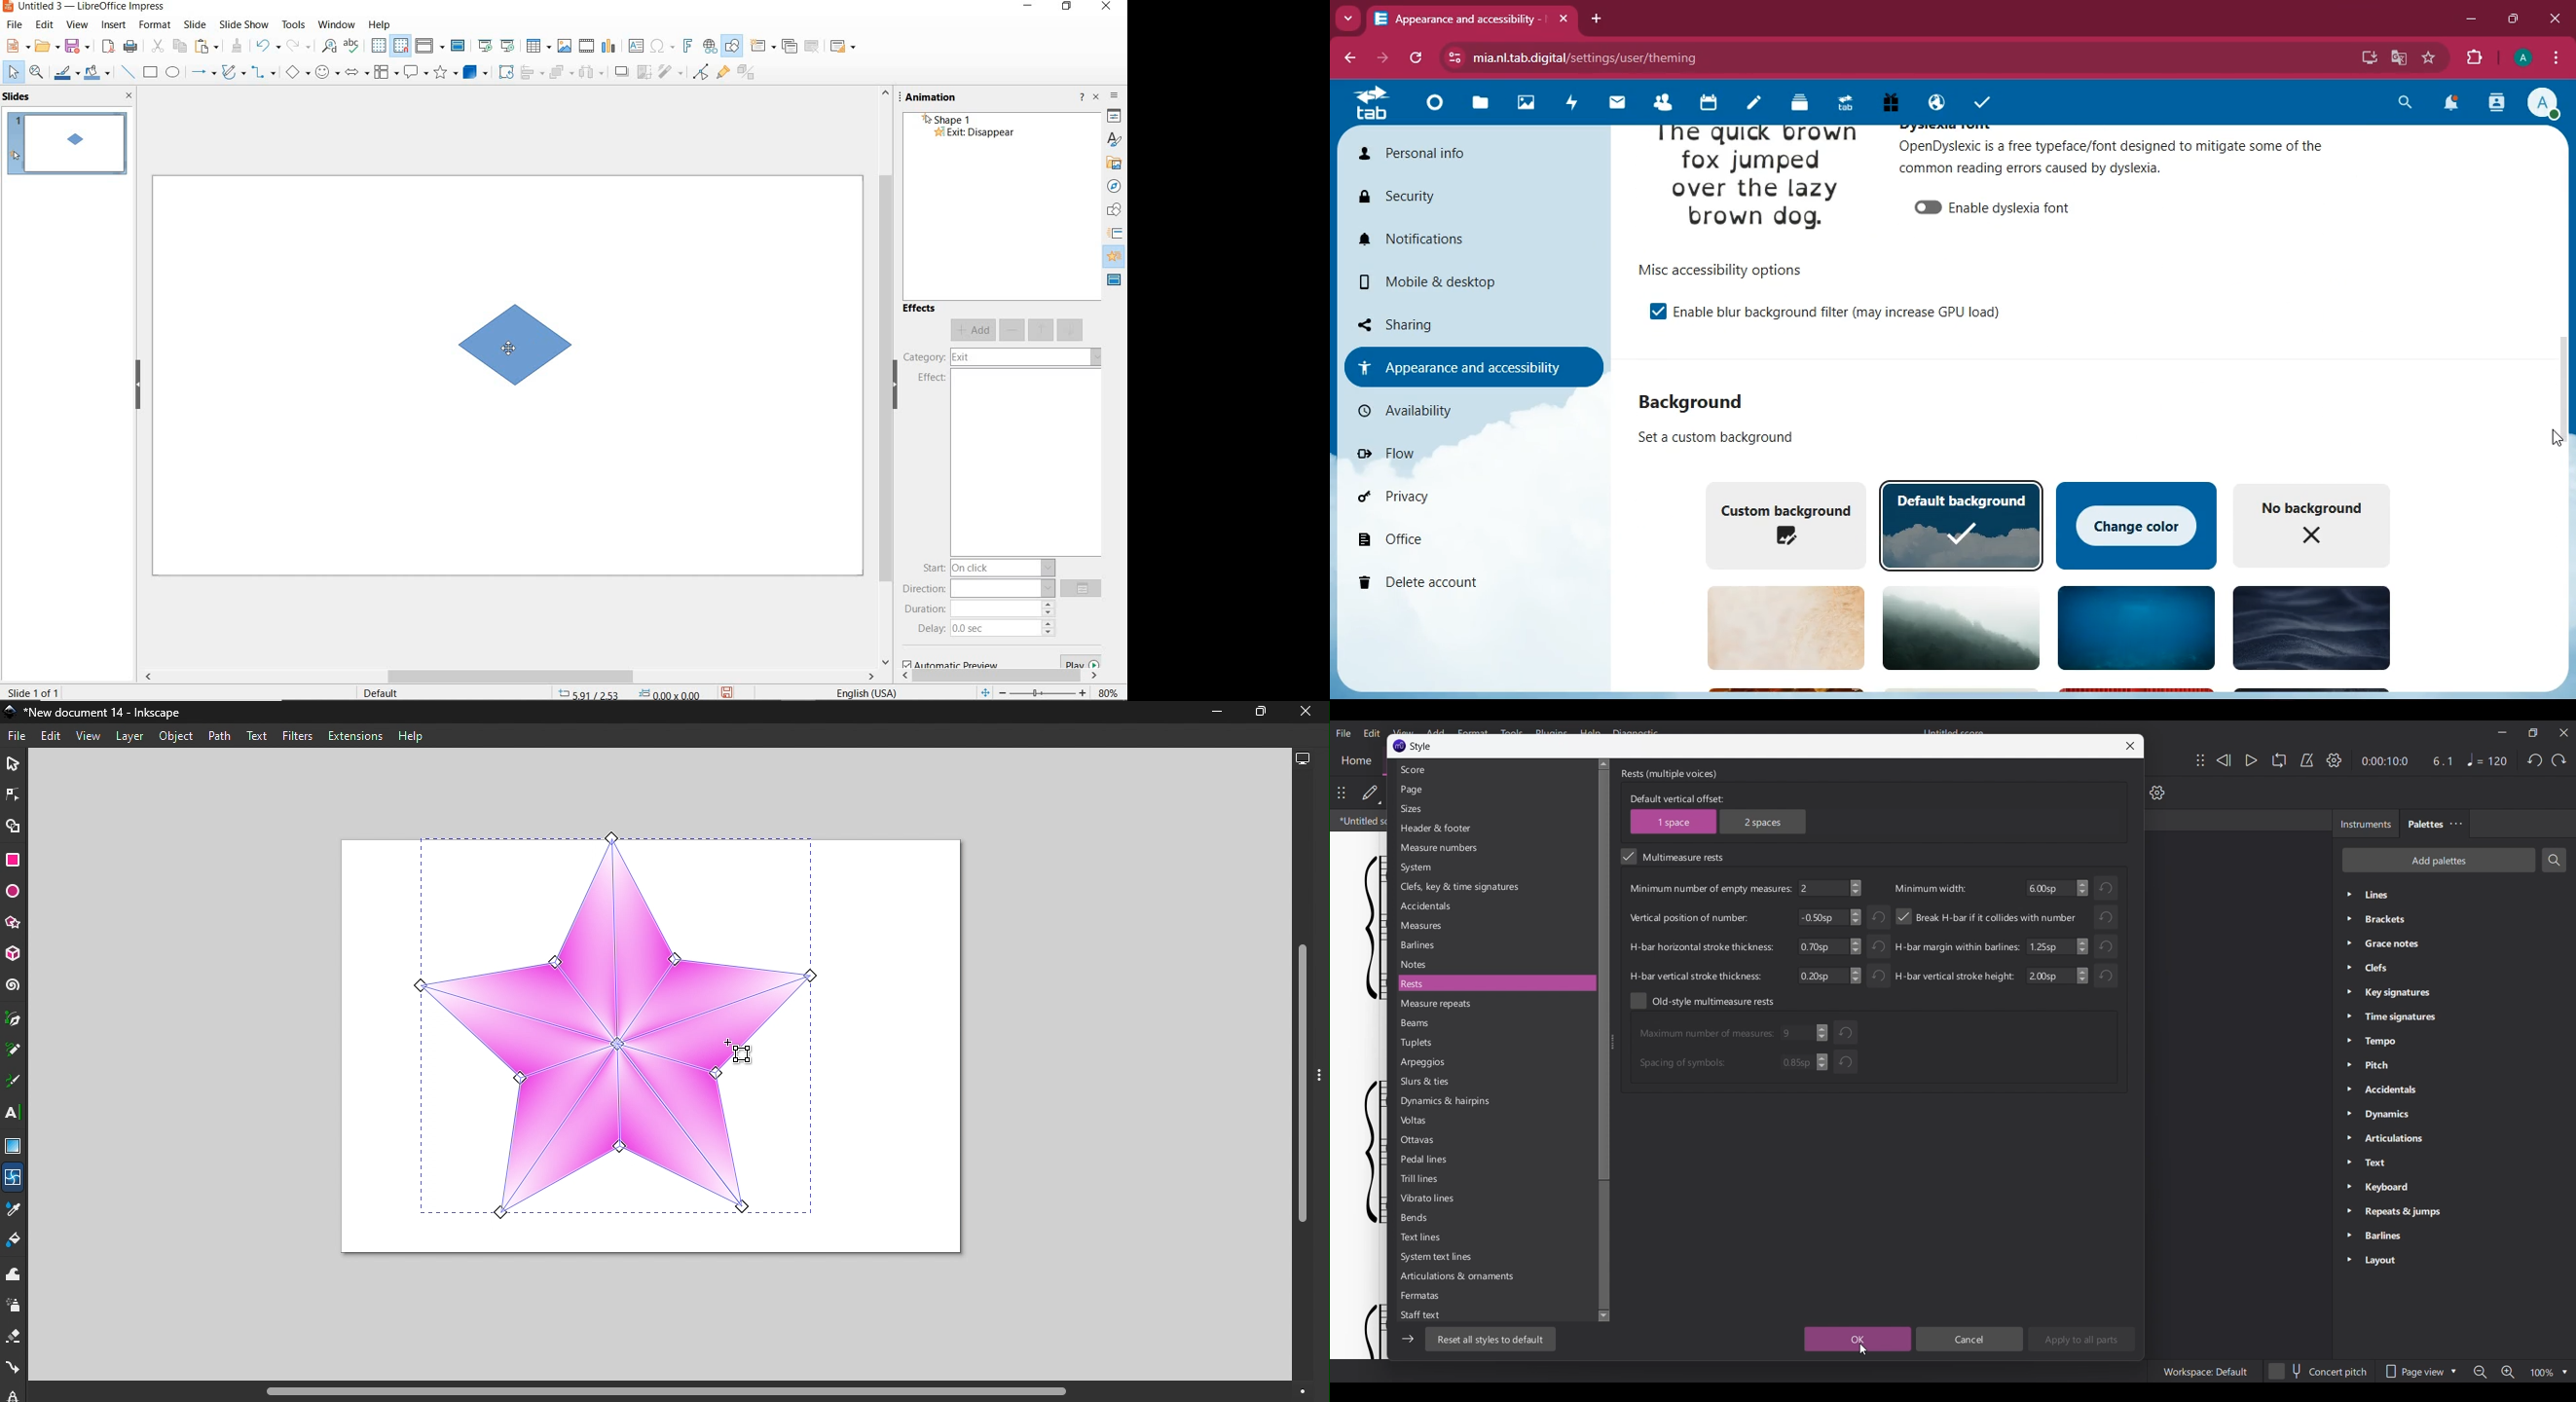  What do you see at coordinates (77, 26) in the screenshot?
I see `view` at bounding box center [77, 26].